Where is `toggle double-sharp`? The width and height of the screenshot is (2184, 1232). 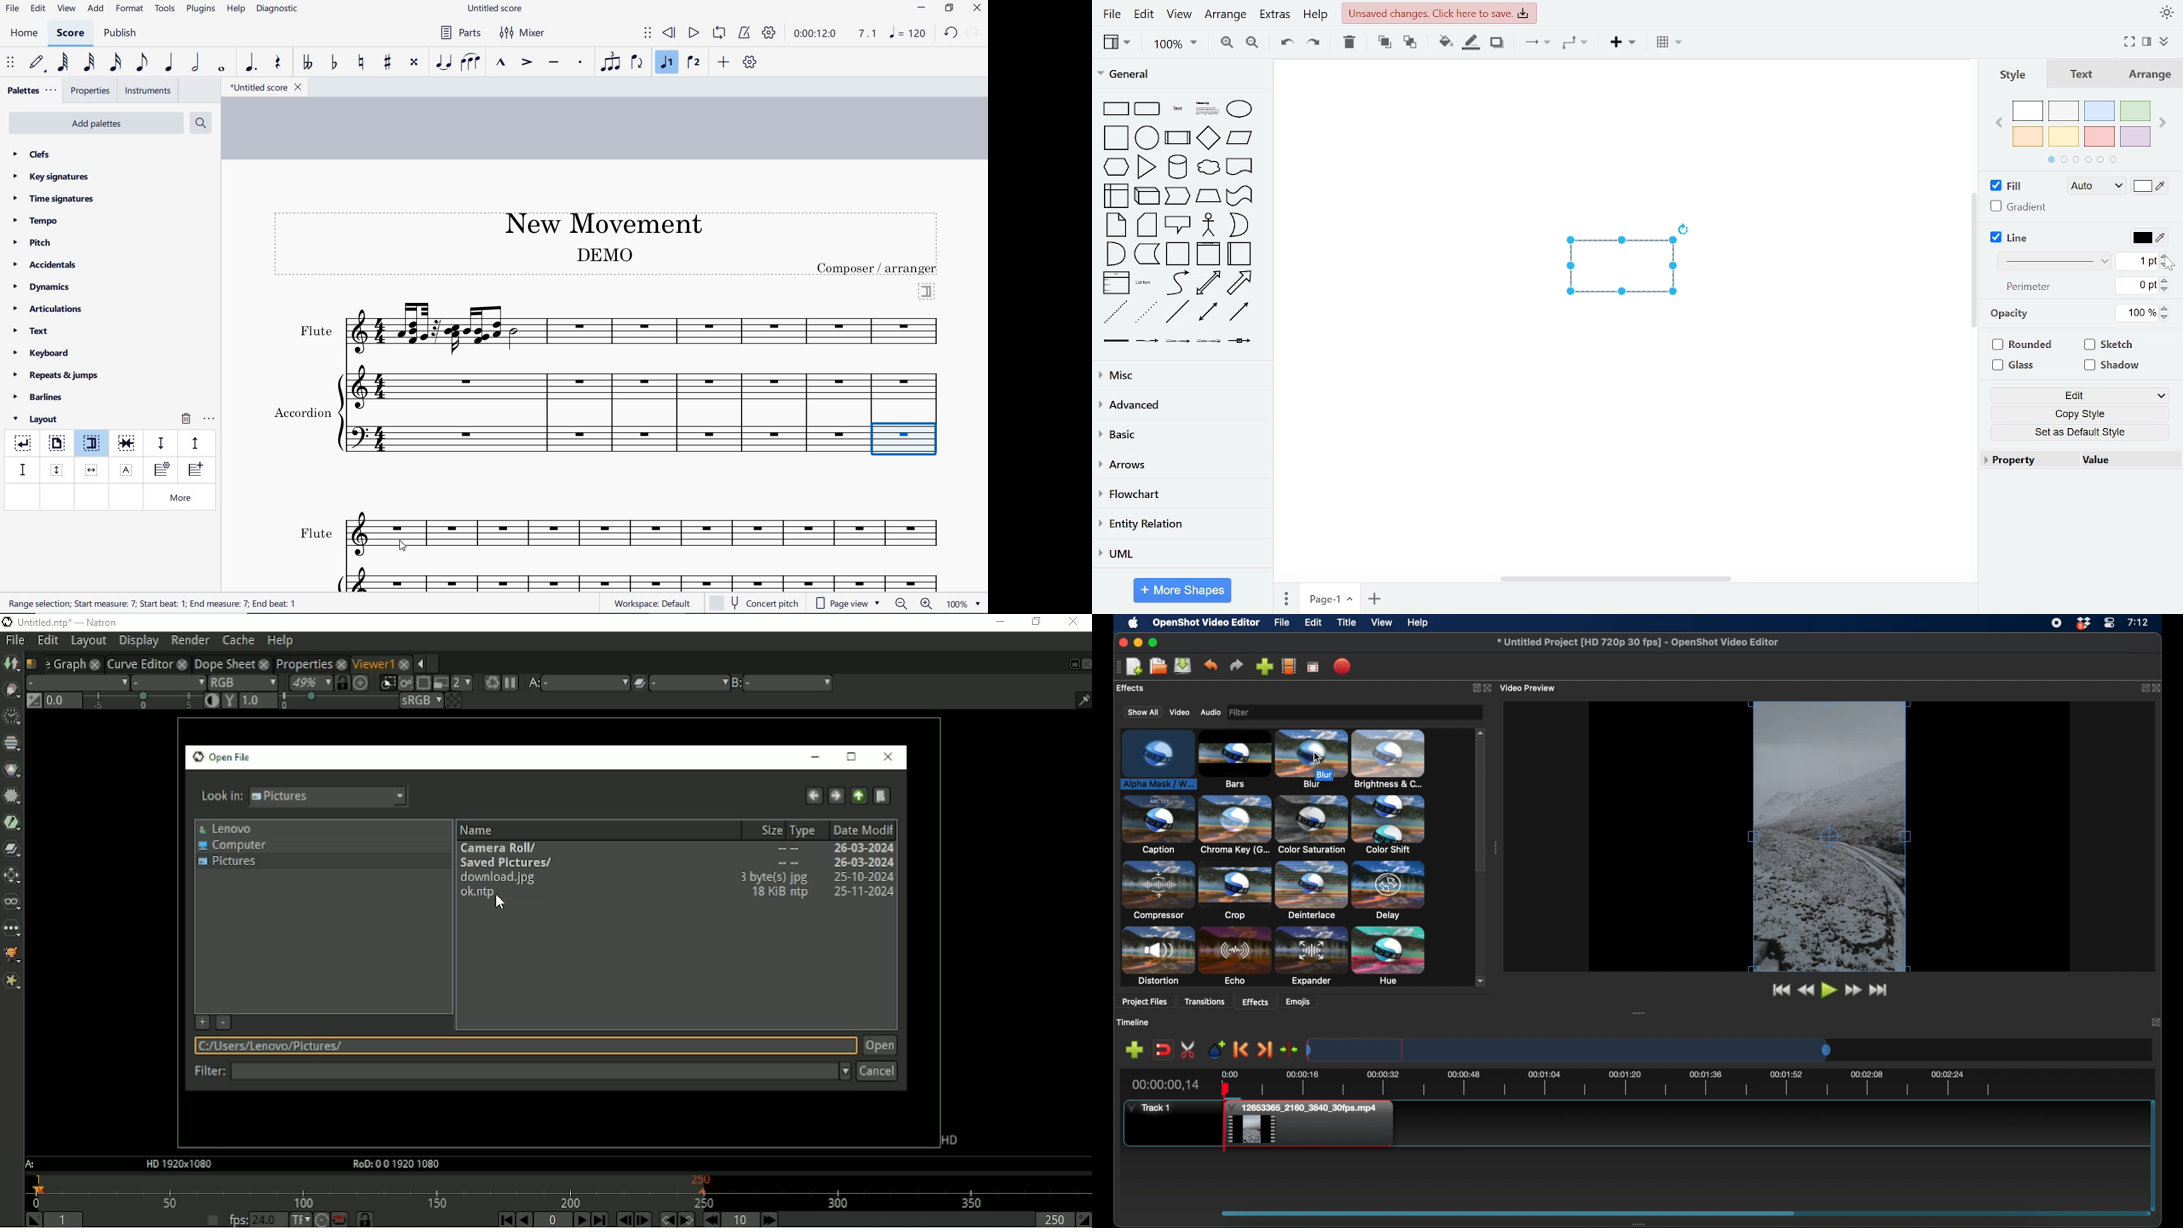 toggle double-sharp is located at coordinates (415, 62).